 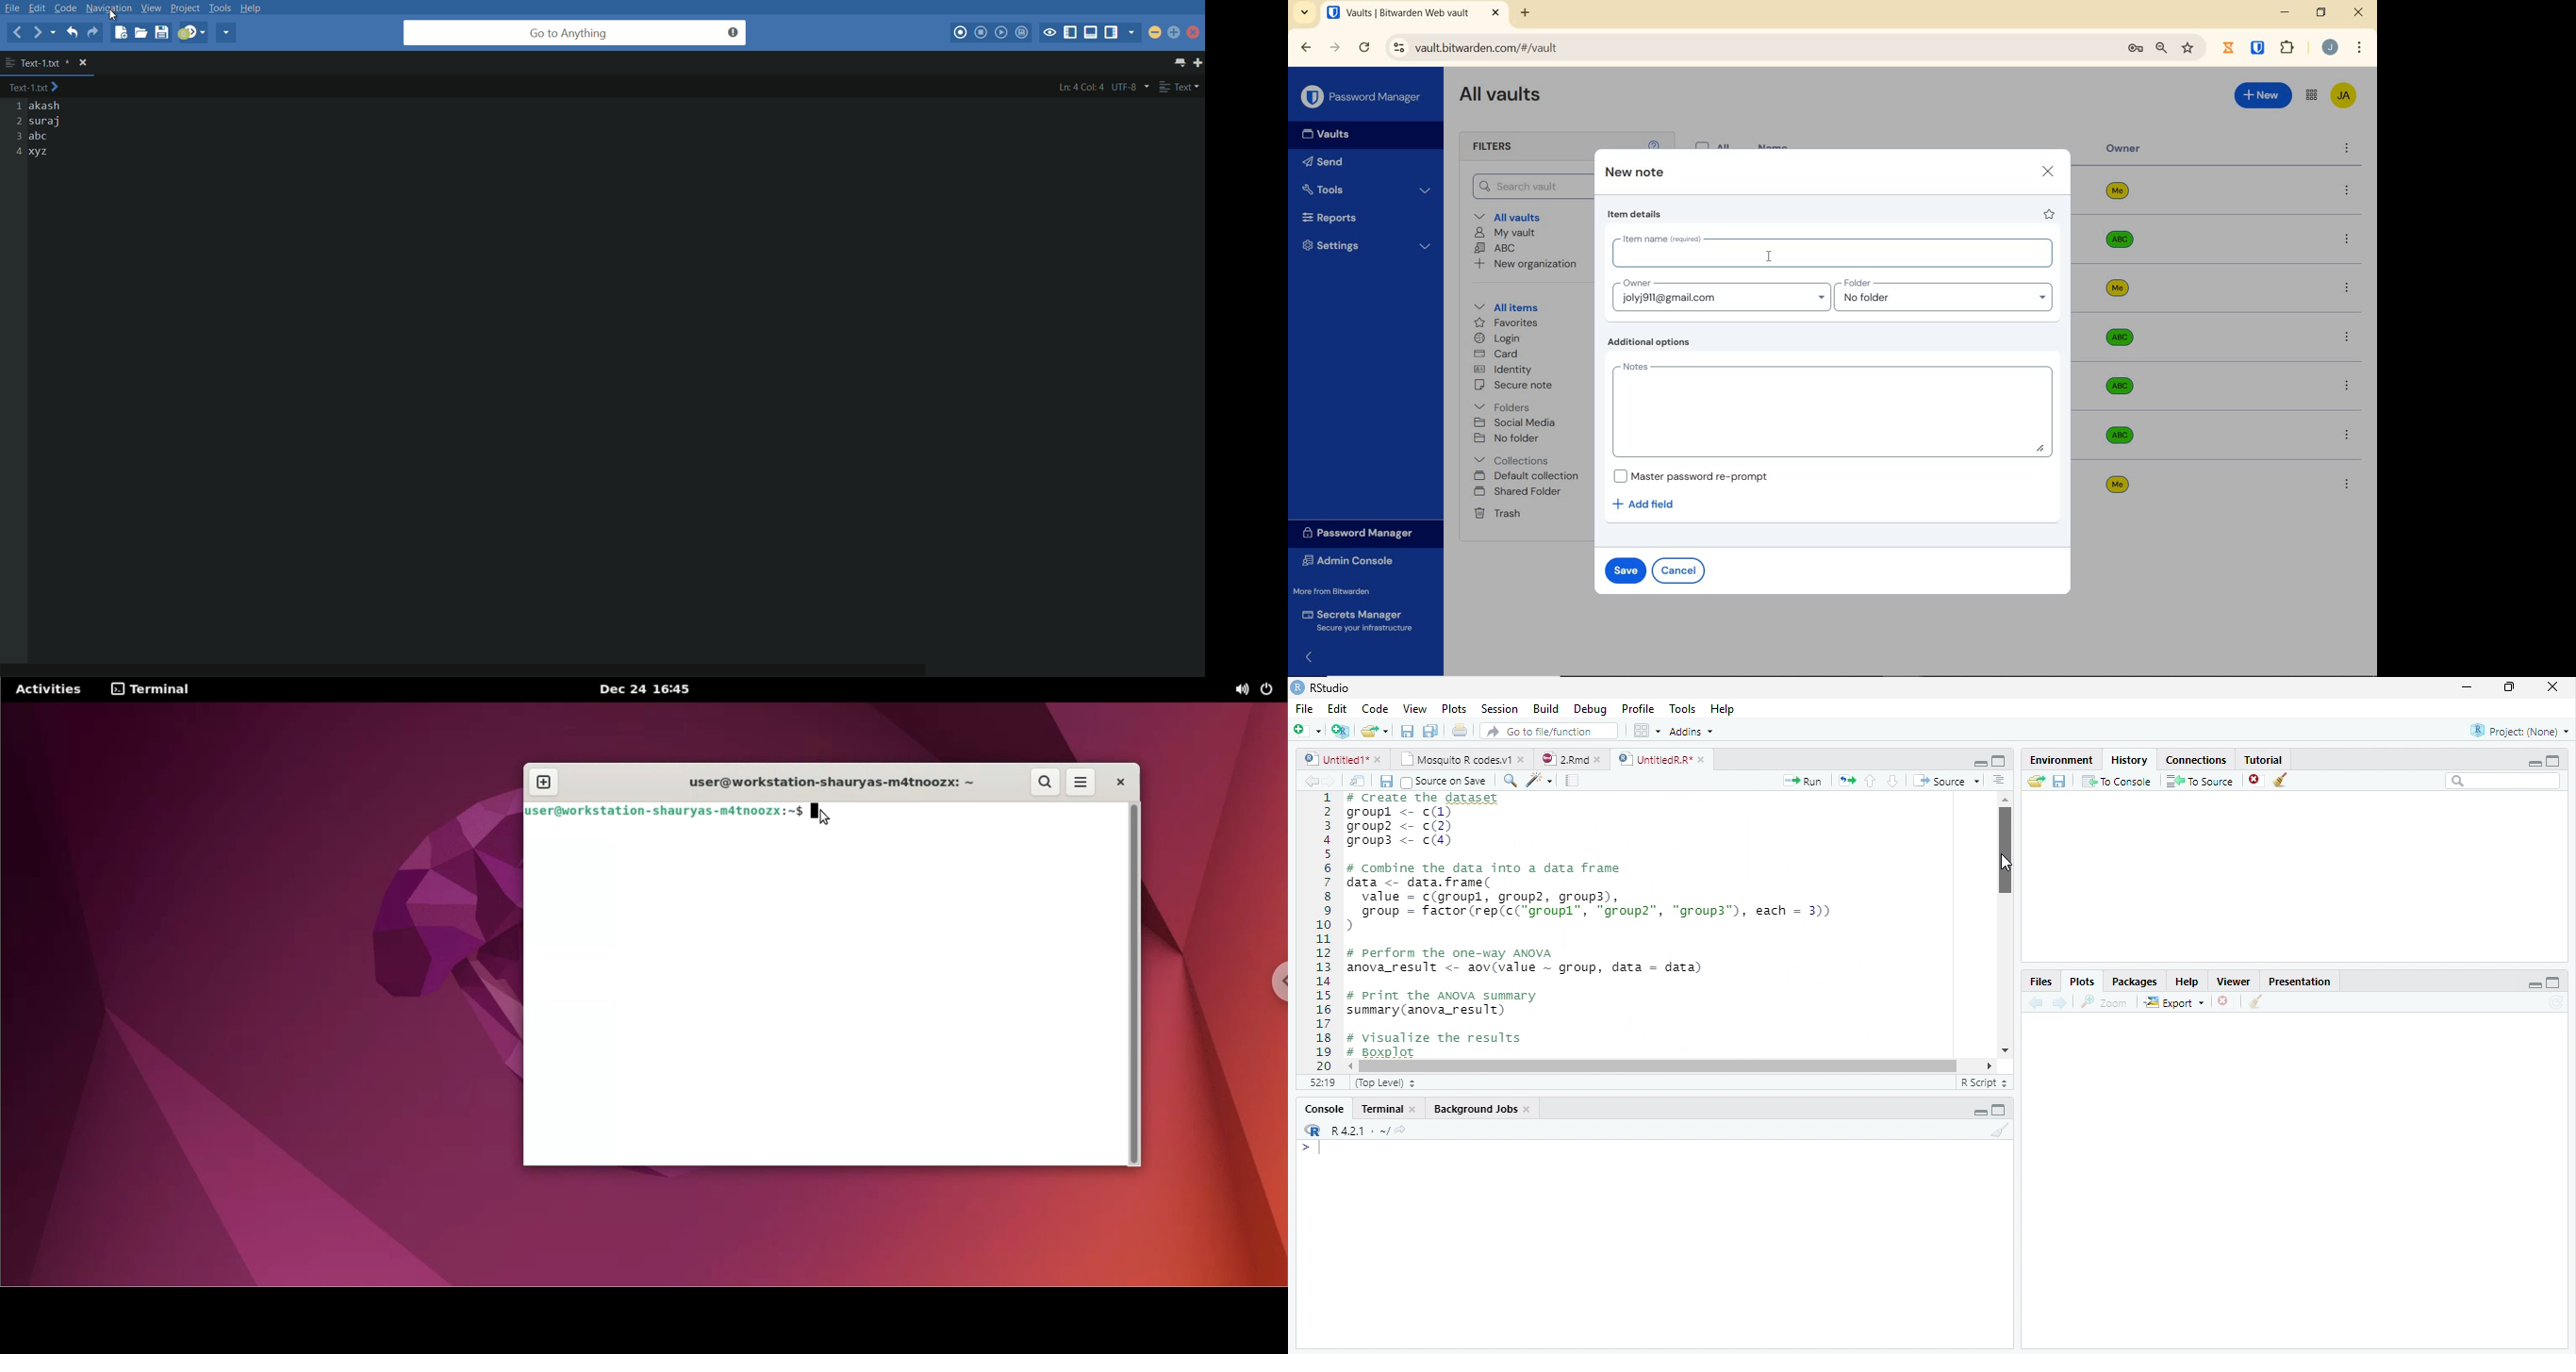 What do you see at coordinates (1661, 759) in the screenshot?
I see `Untitled R*` at bounding box center [1661, 759].